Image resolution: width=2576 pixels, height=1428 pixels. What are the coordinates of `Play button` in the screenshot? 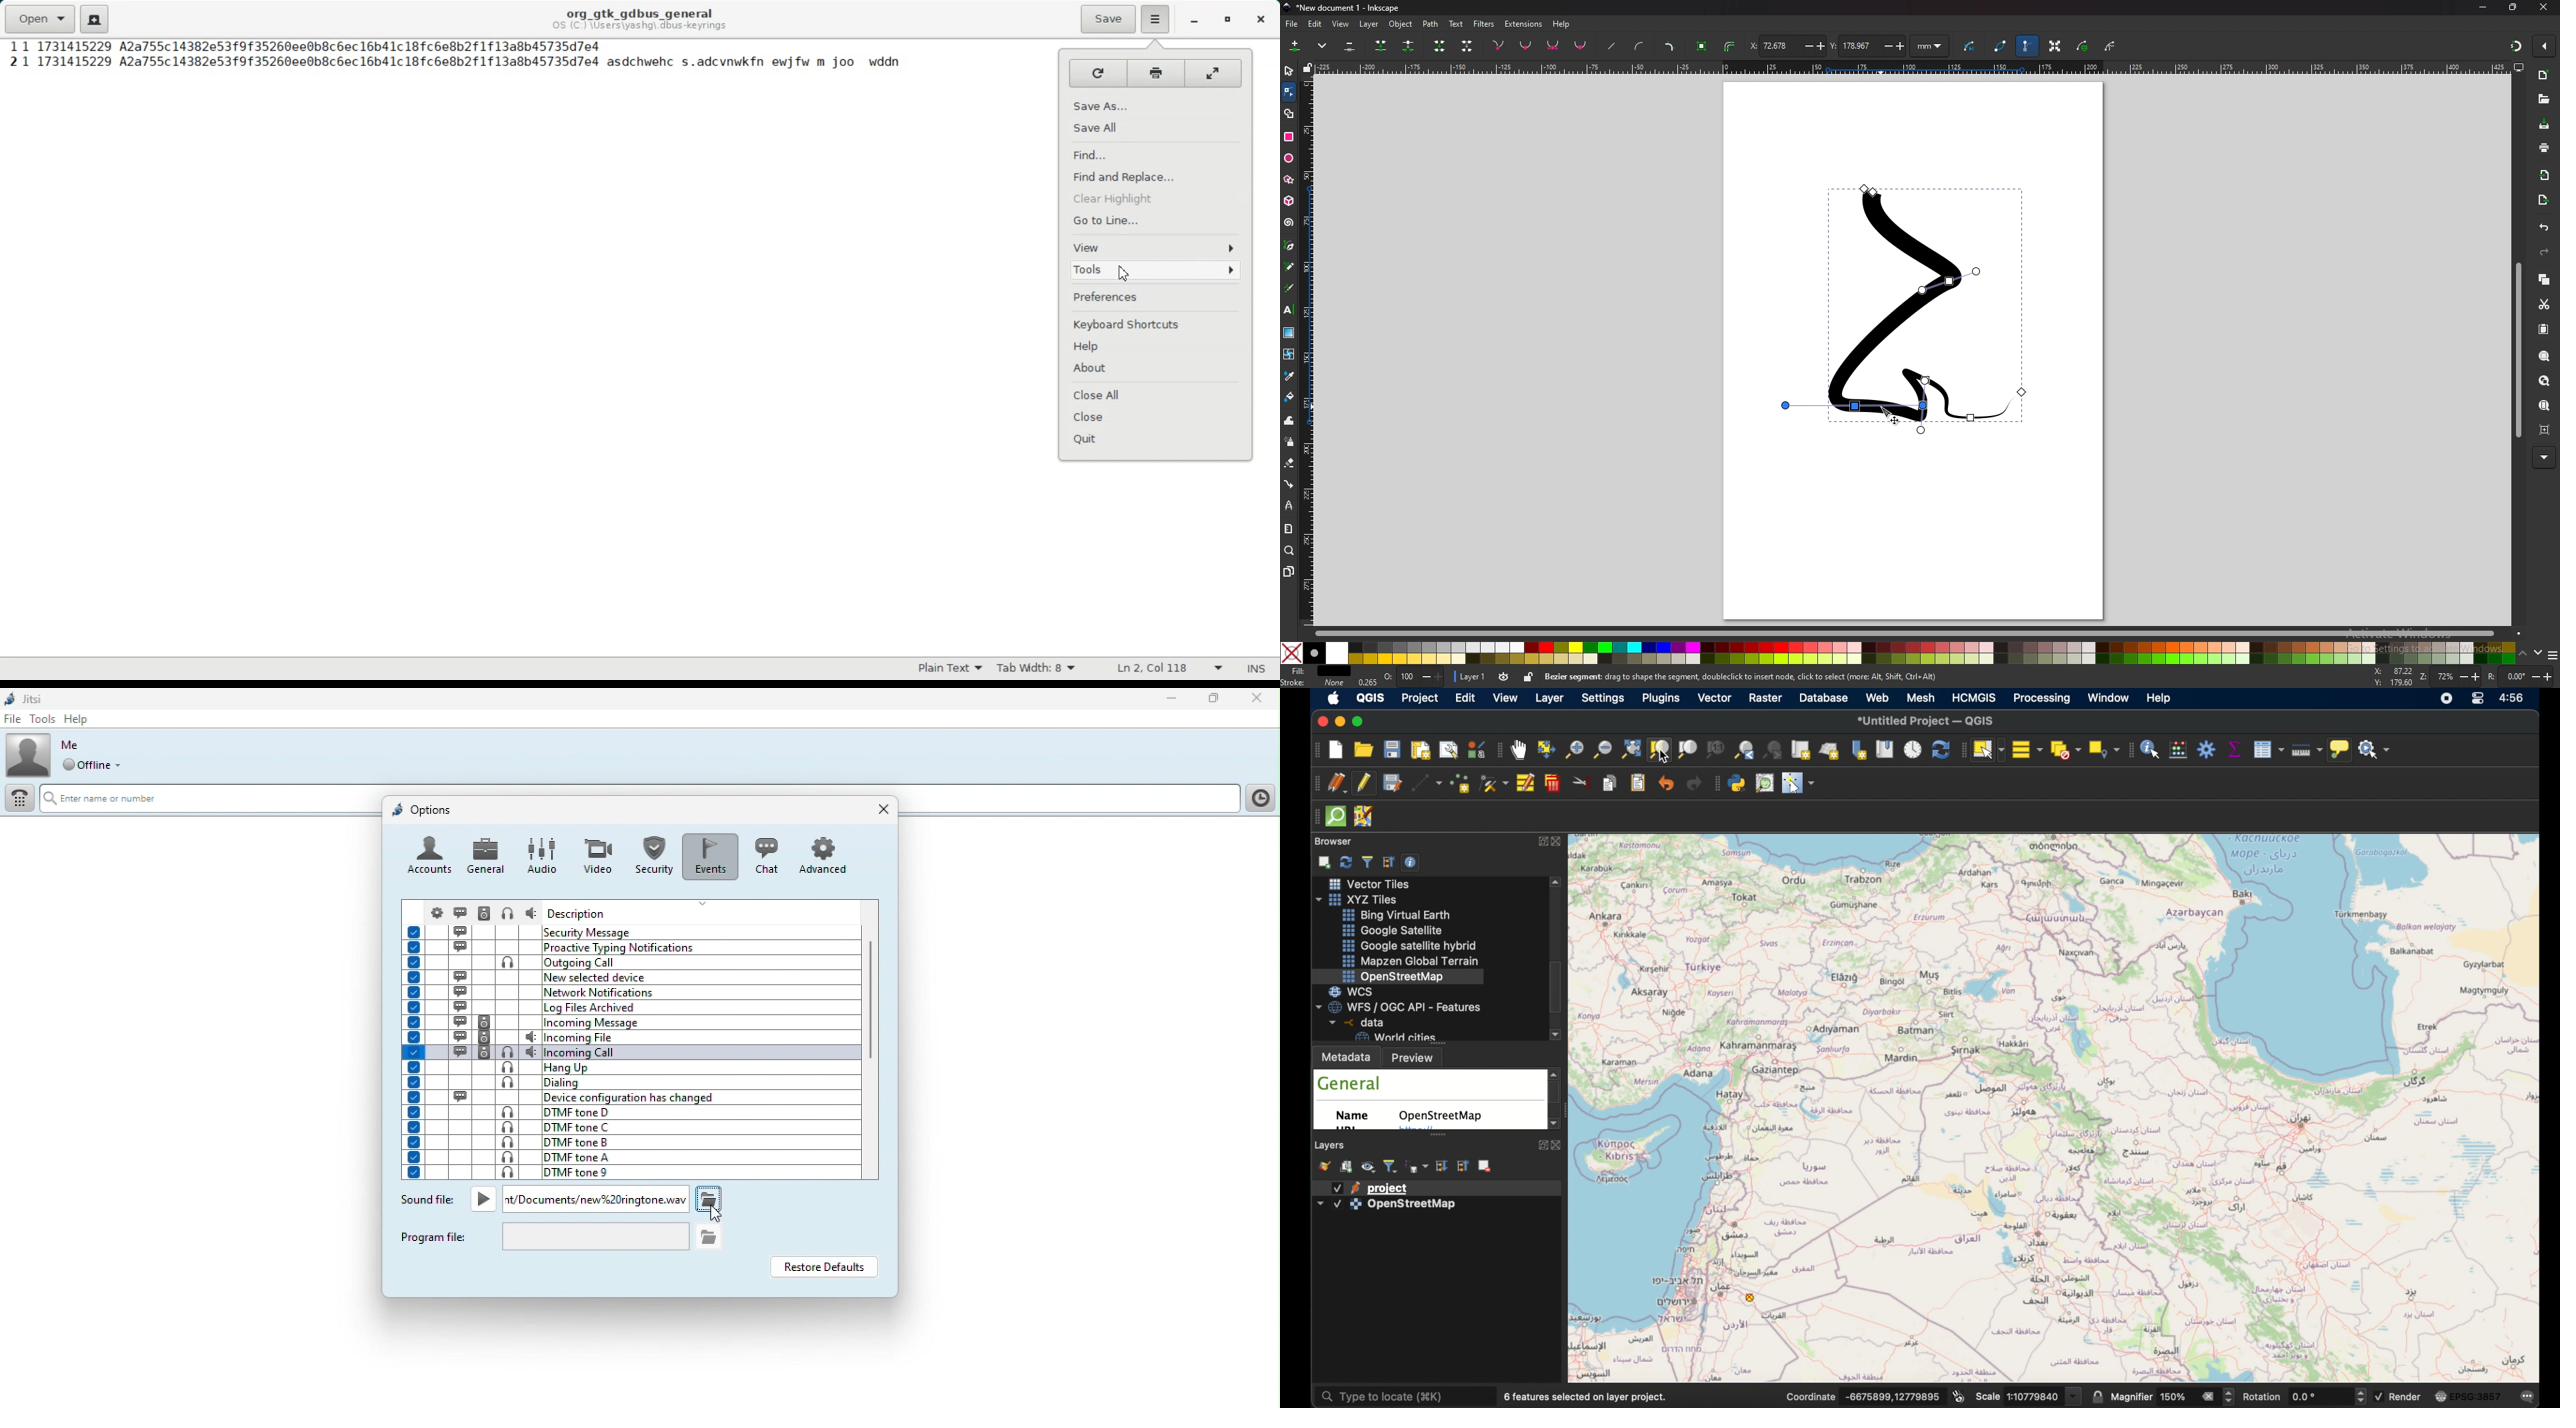 It's located at (484, 1199).